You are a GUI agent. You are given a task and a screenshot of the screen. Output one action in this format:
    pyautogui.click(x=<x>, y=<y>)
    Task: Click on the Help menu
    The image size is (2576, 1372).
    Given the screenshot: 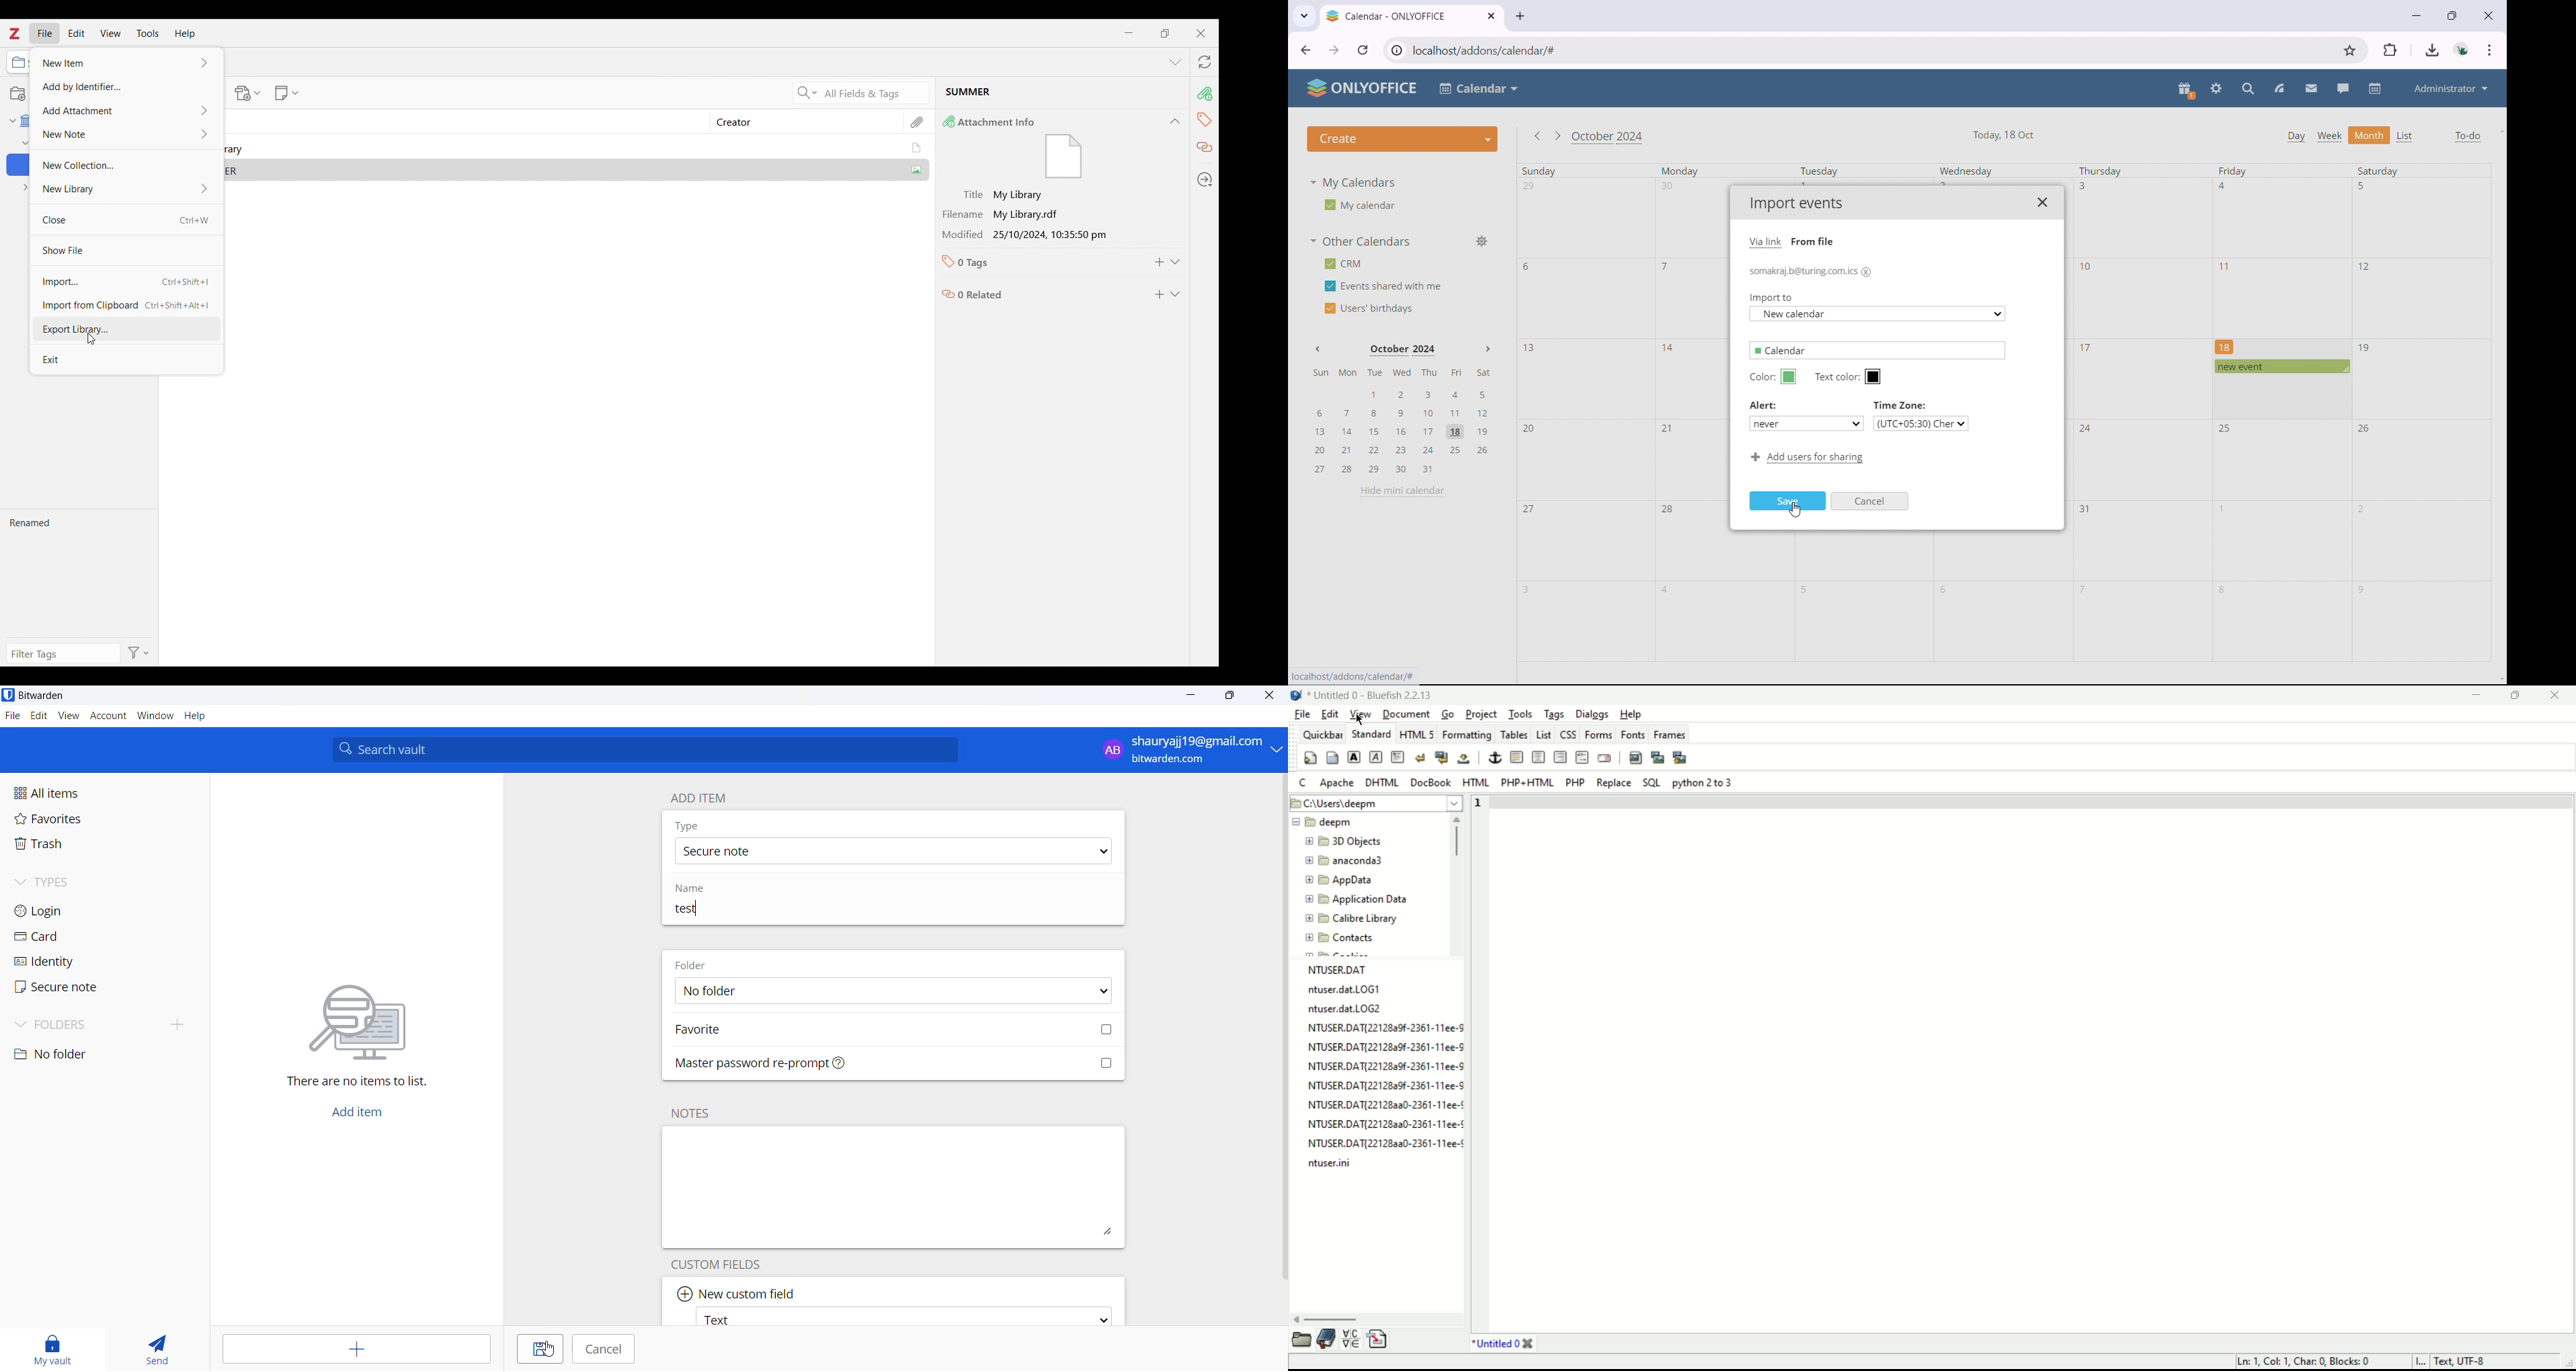 What is the action you would take?
    pyautogui.click(x=185, y=34)
    